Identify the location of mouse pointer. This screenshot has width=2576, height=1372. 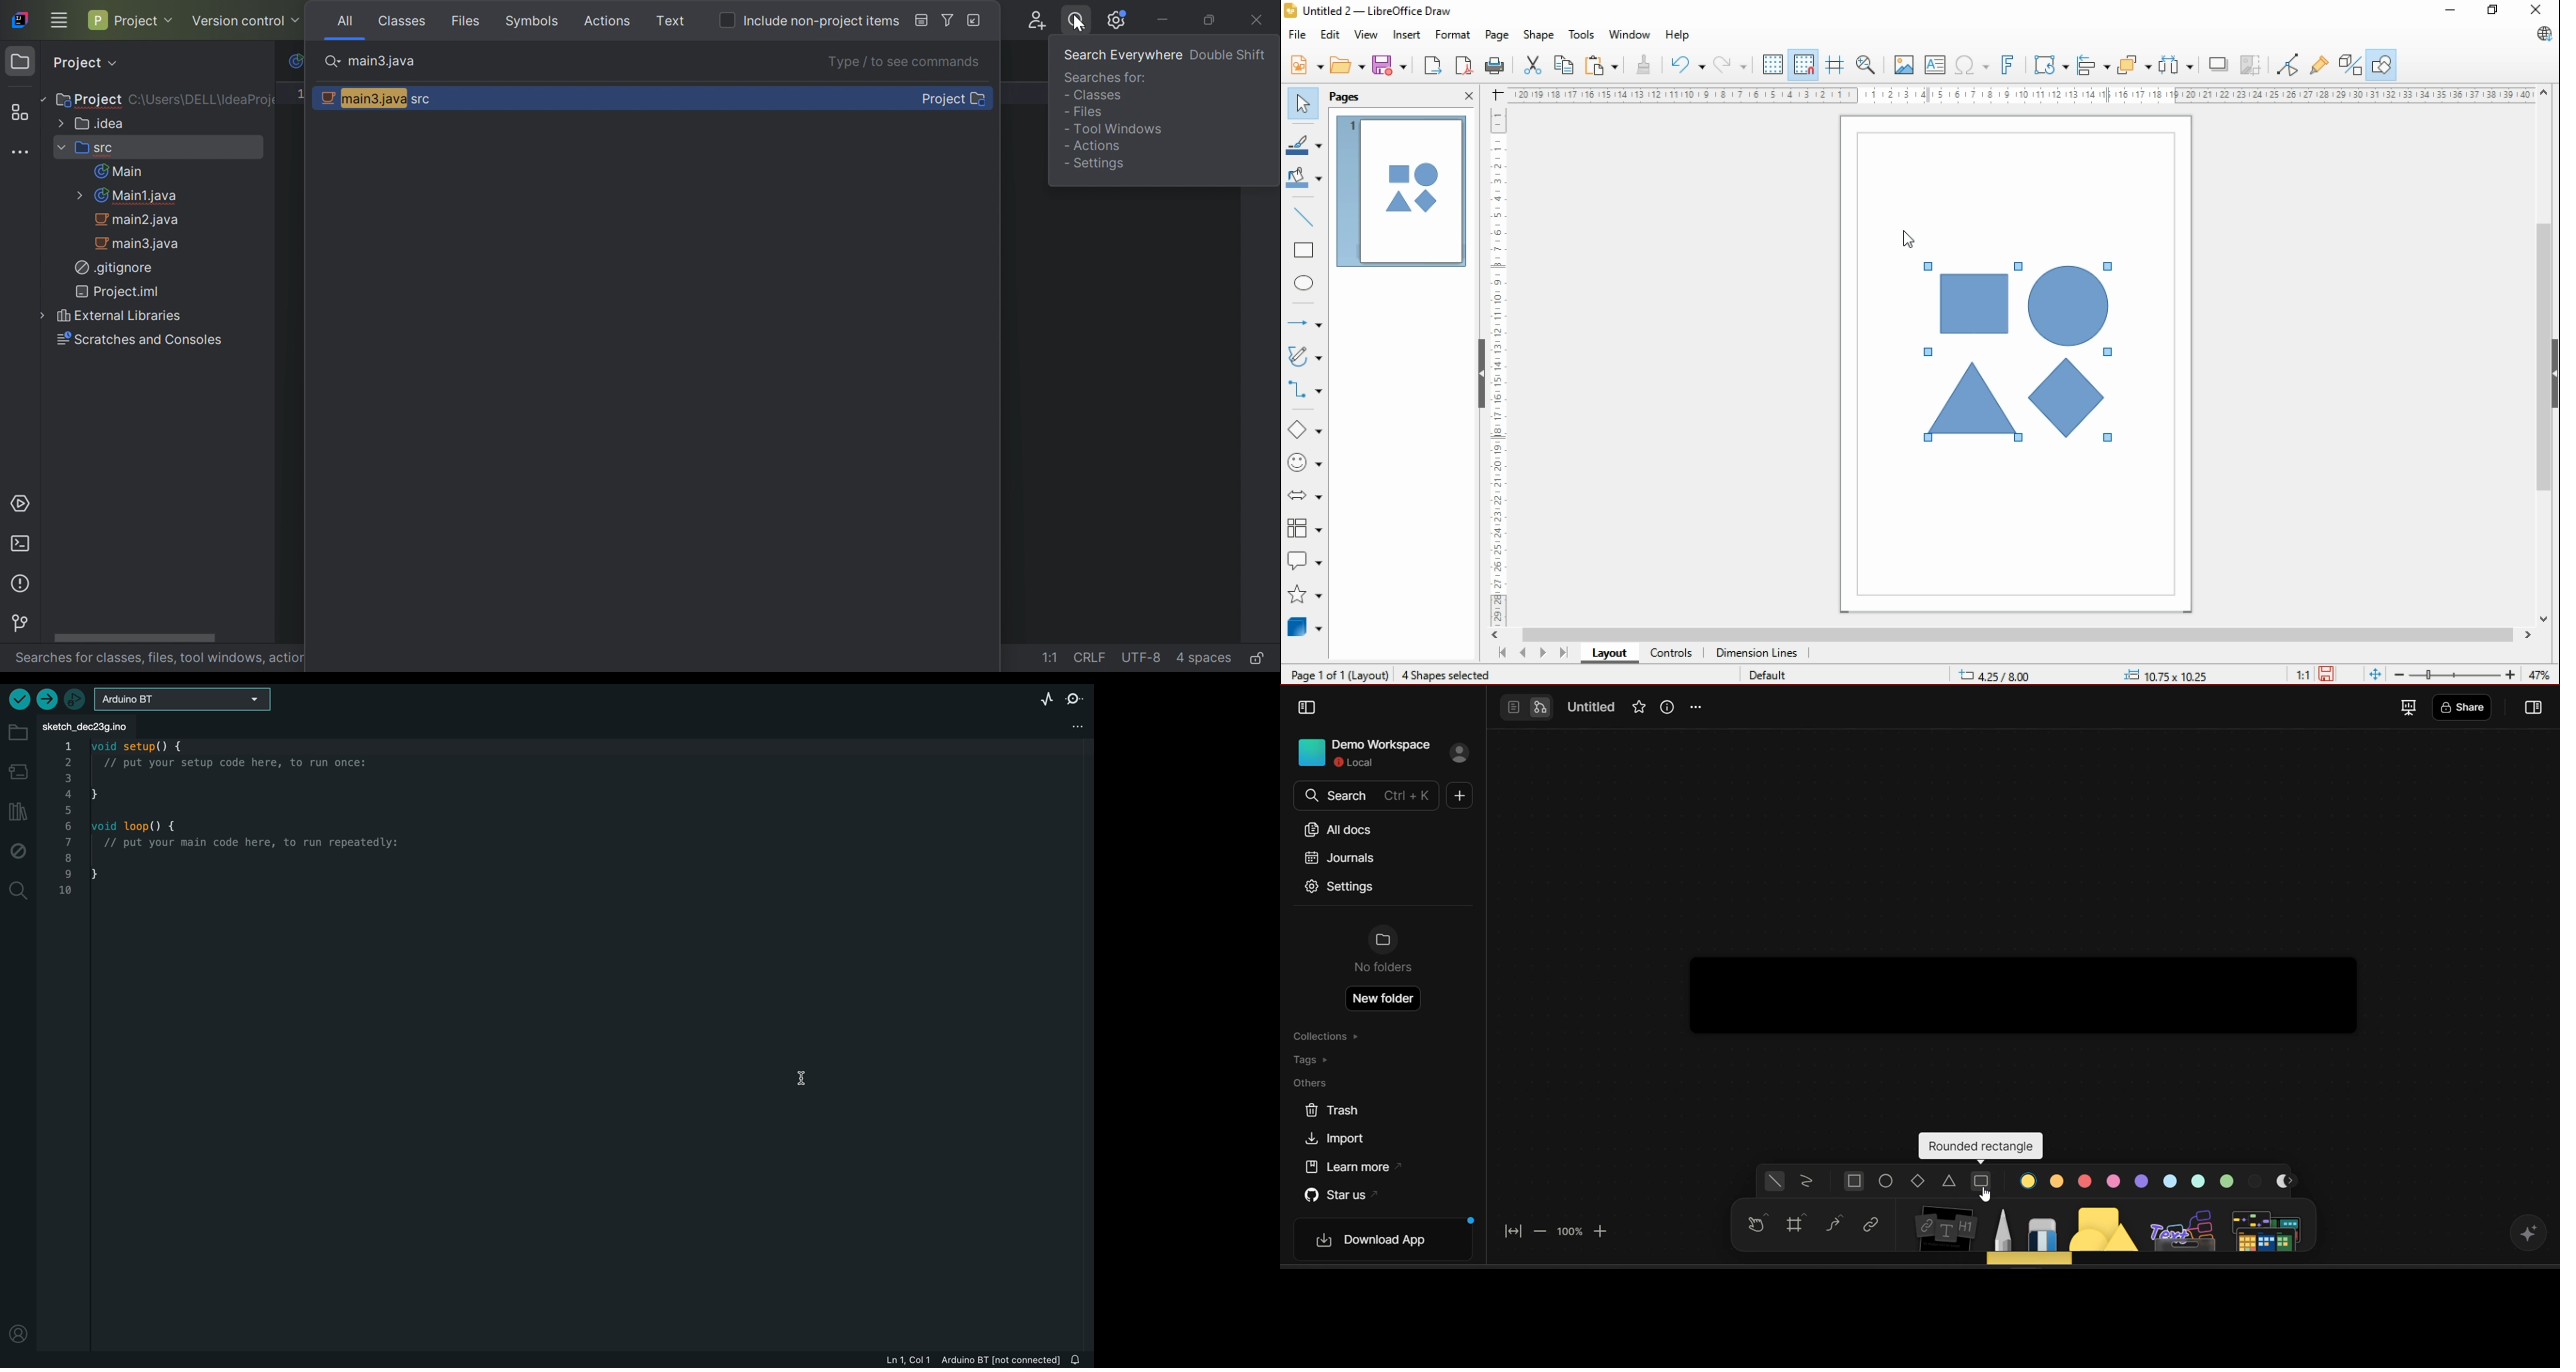
(1907, 237).